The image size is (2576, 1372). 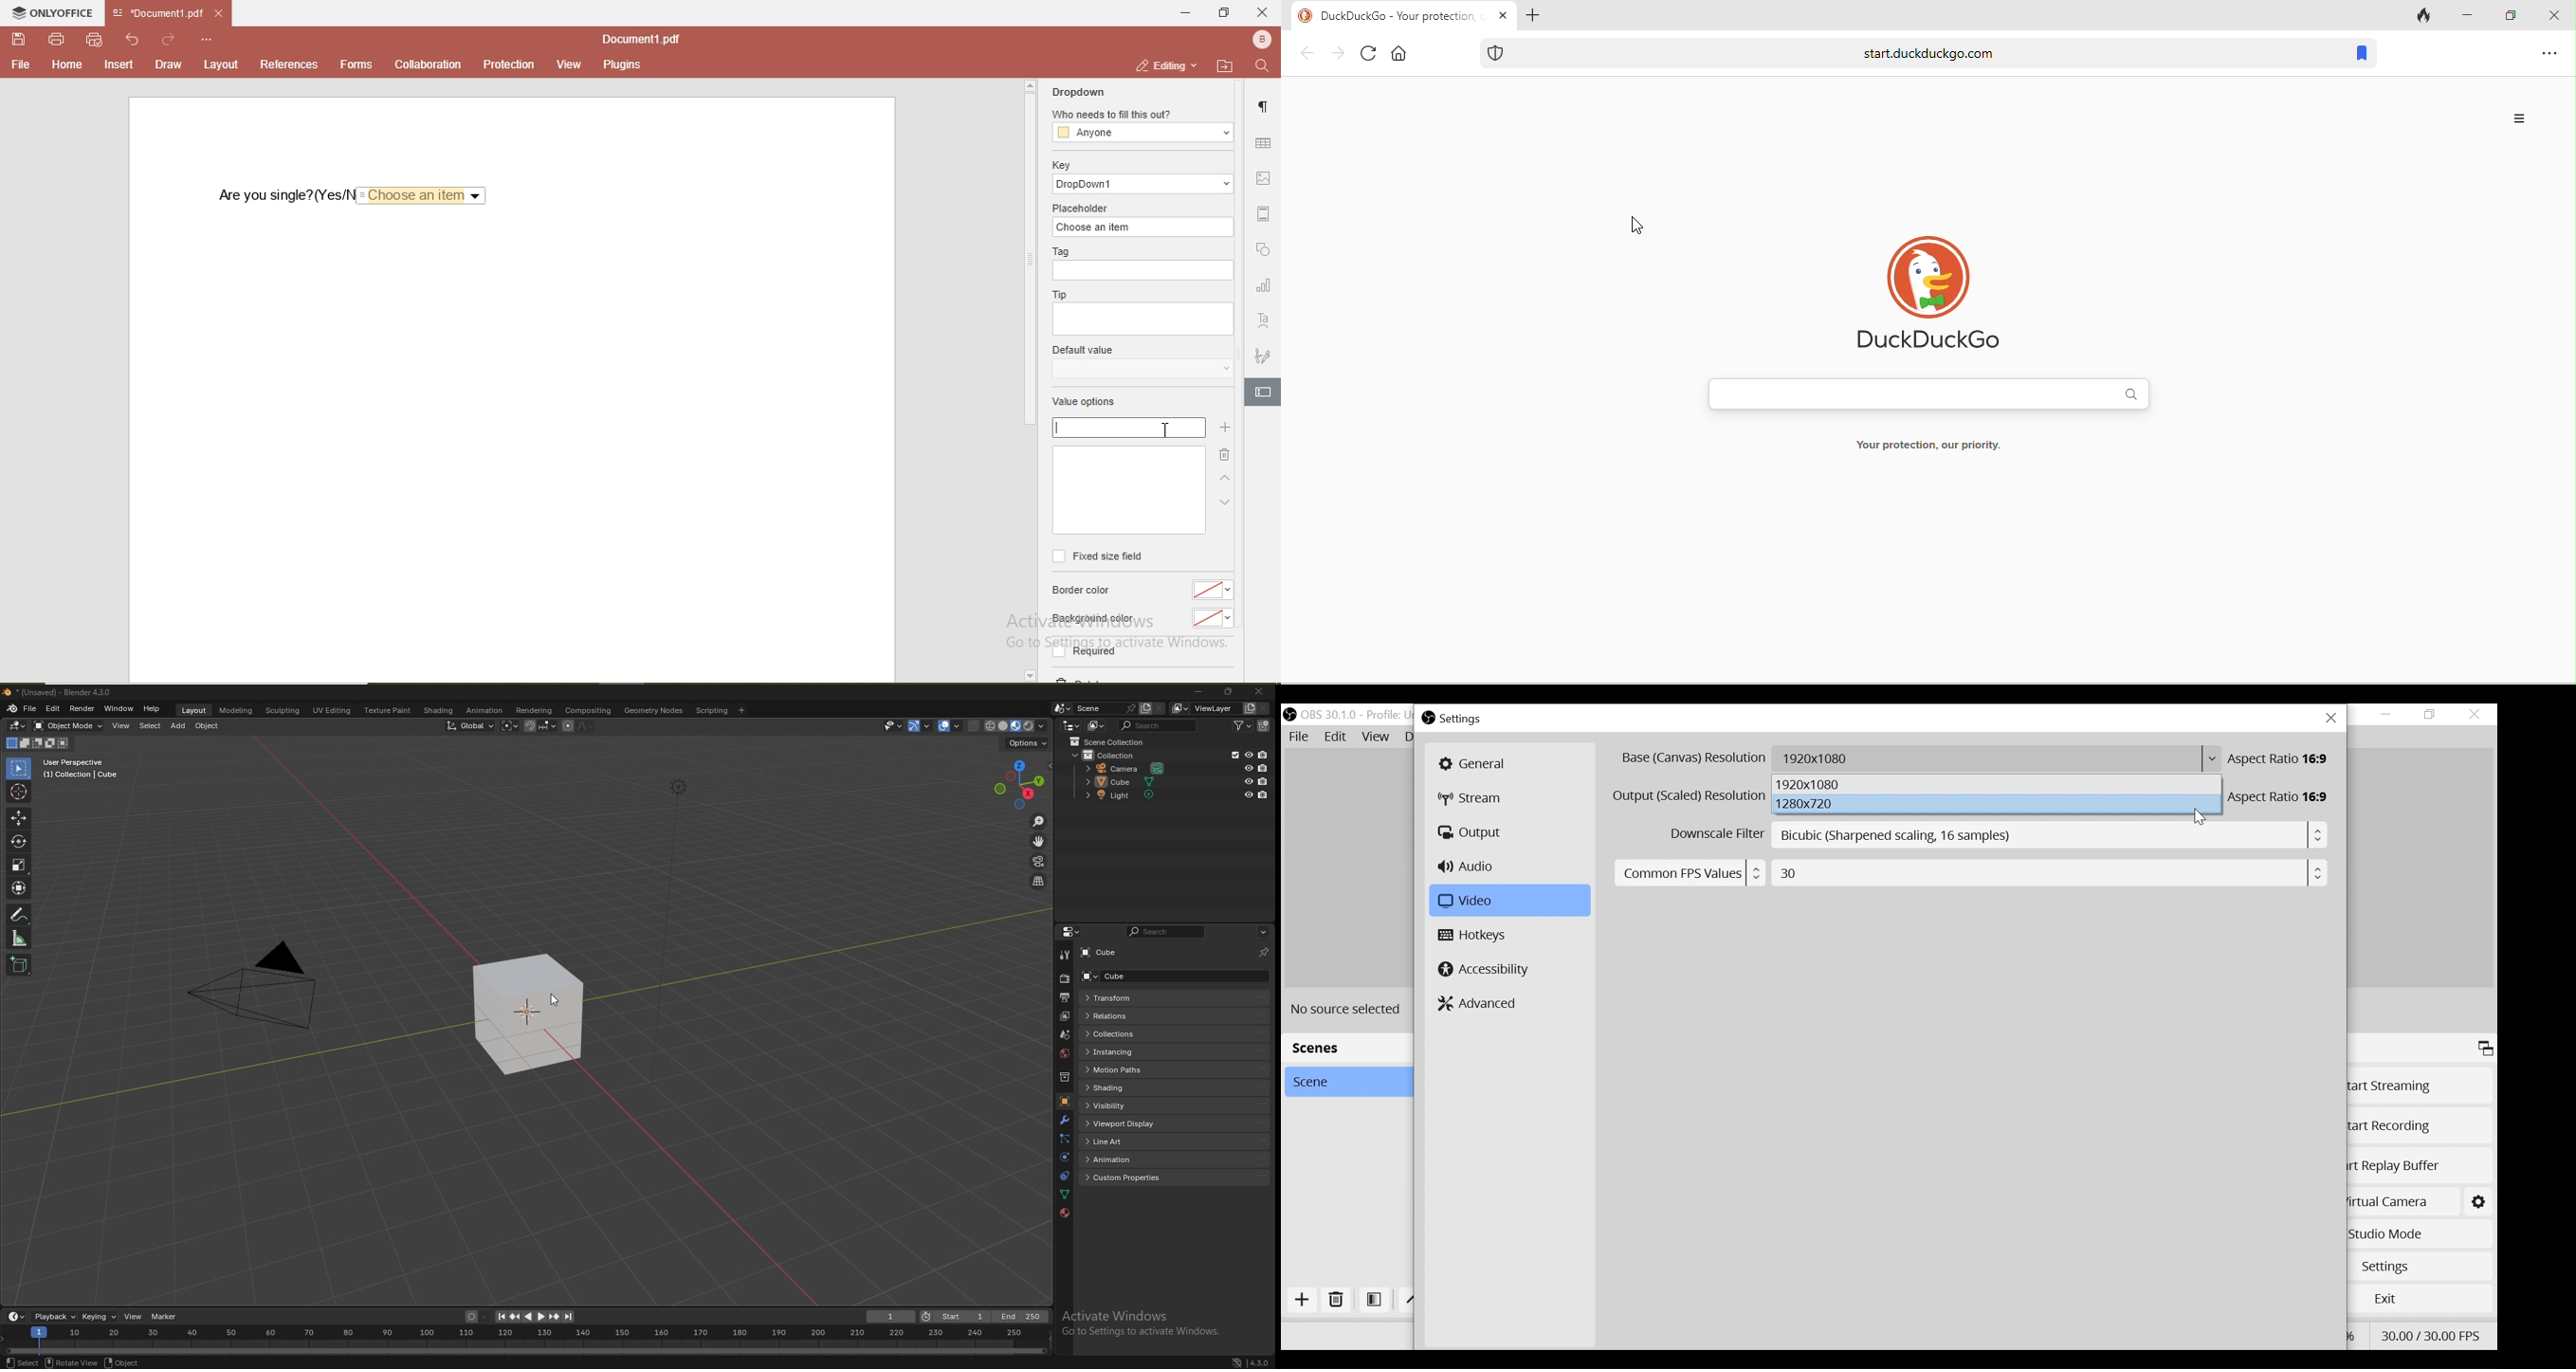 What do you see at coordinates (1469, 868) in the screenshot?
I see `Audio` at bounding box center [1469, 868].